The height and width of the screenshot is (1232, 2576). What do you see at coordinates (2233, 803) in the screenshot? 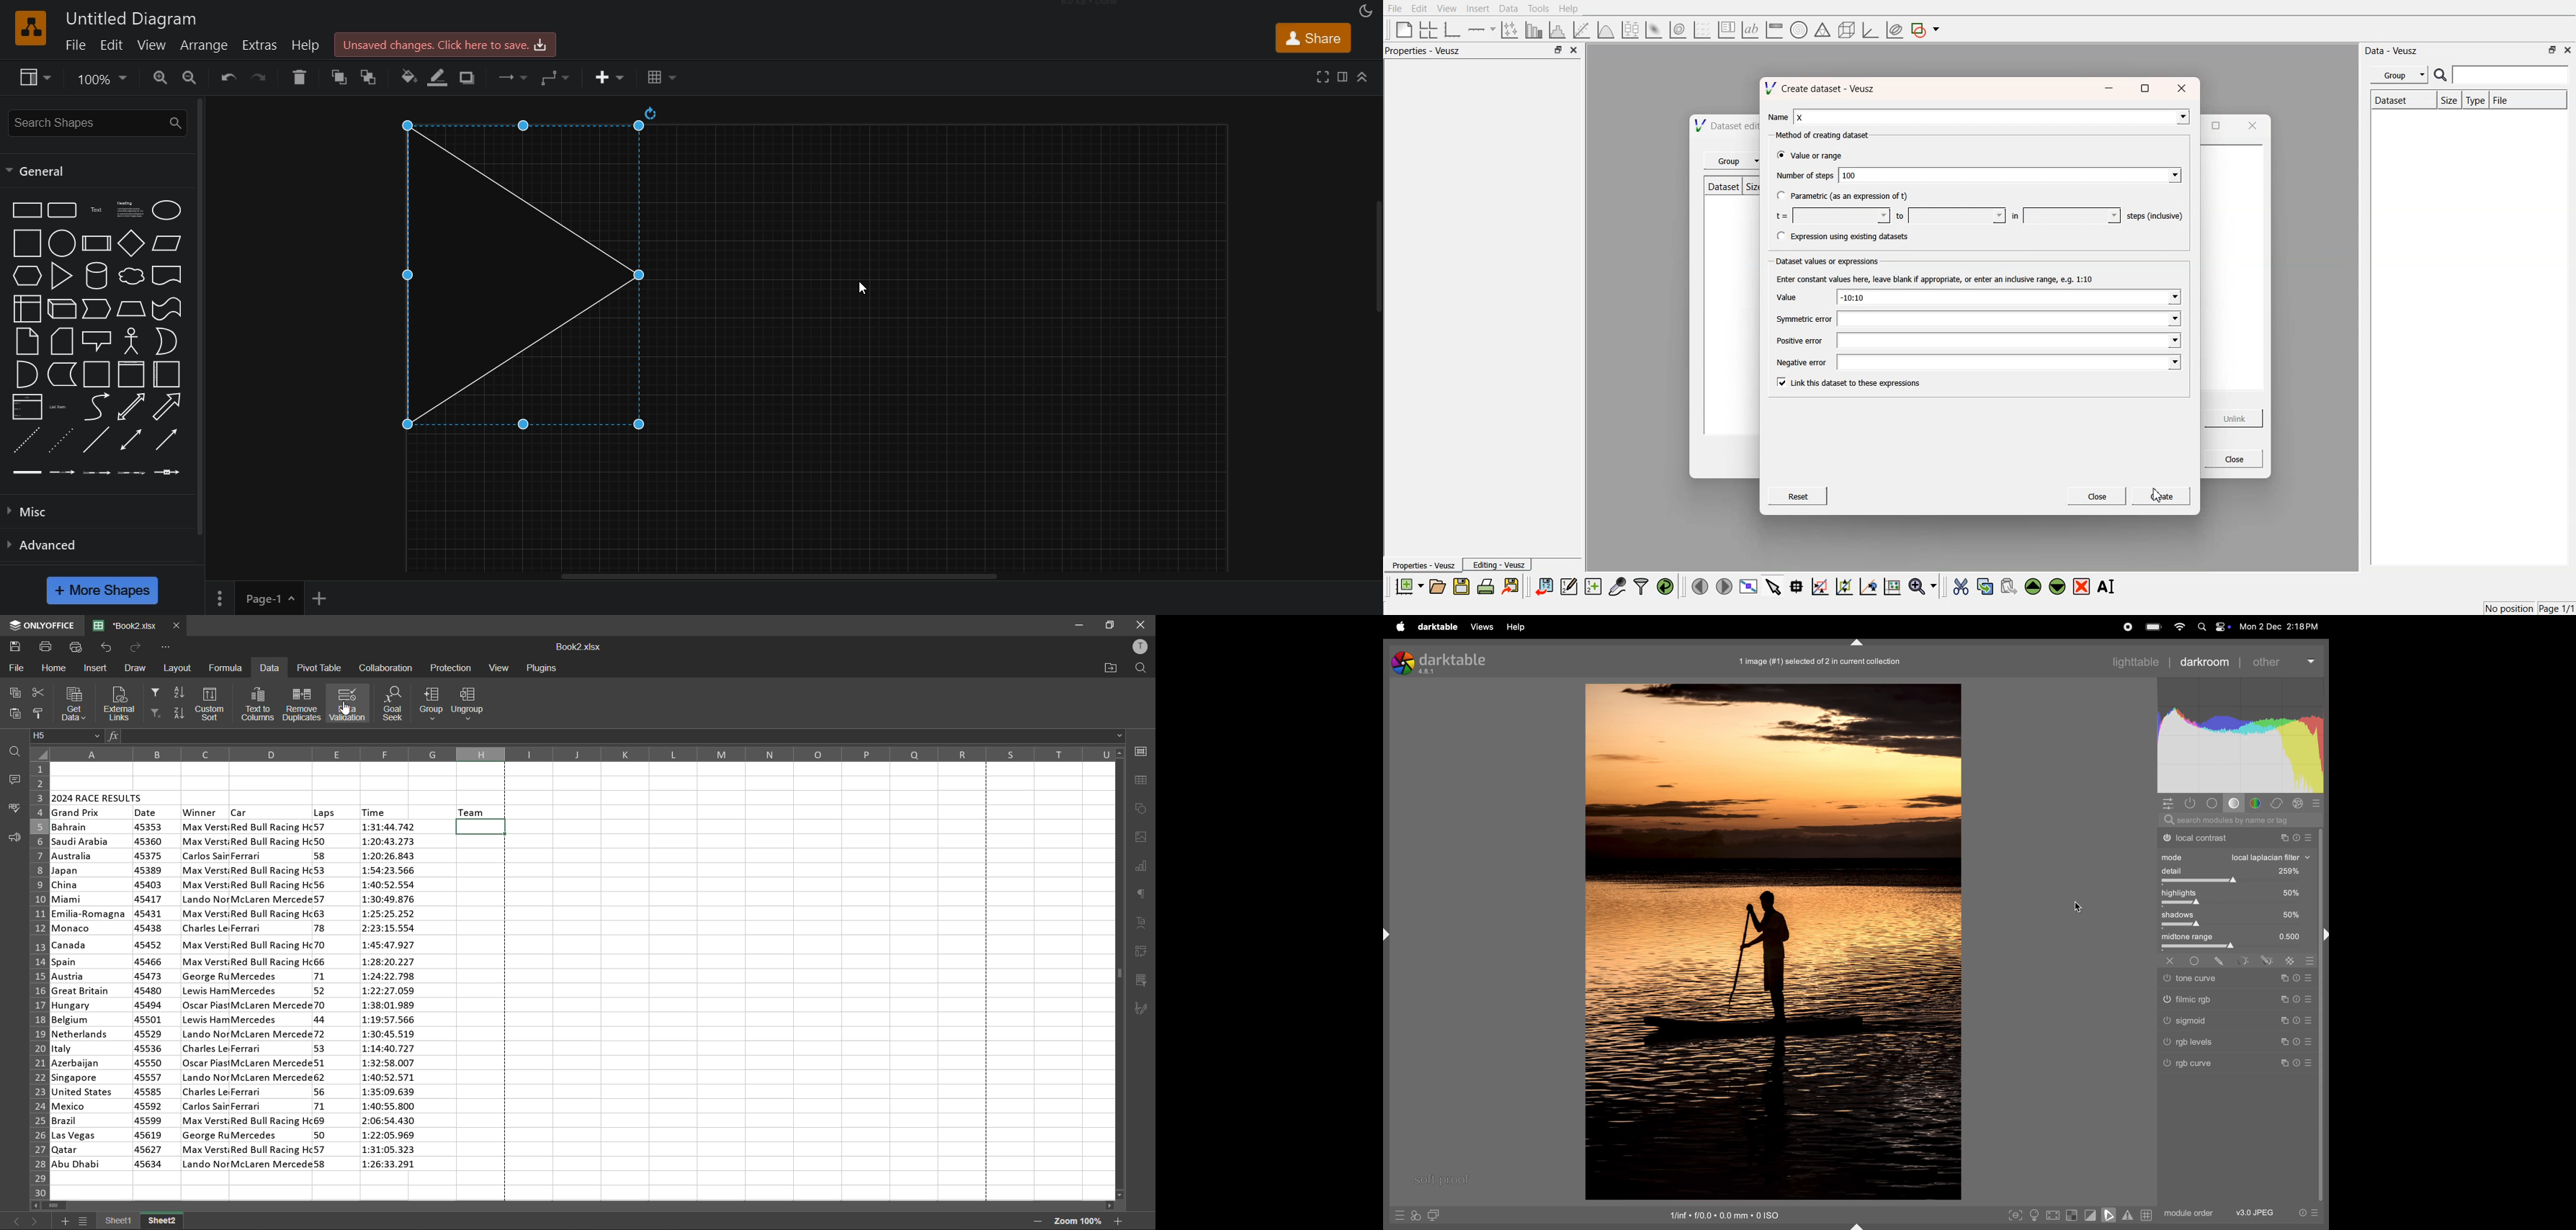
I see `tone` at bounding box center [2233, 803].